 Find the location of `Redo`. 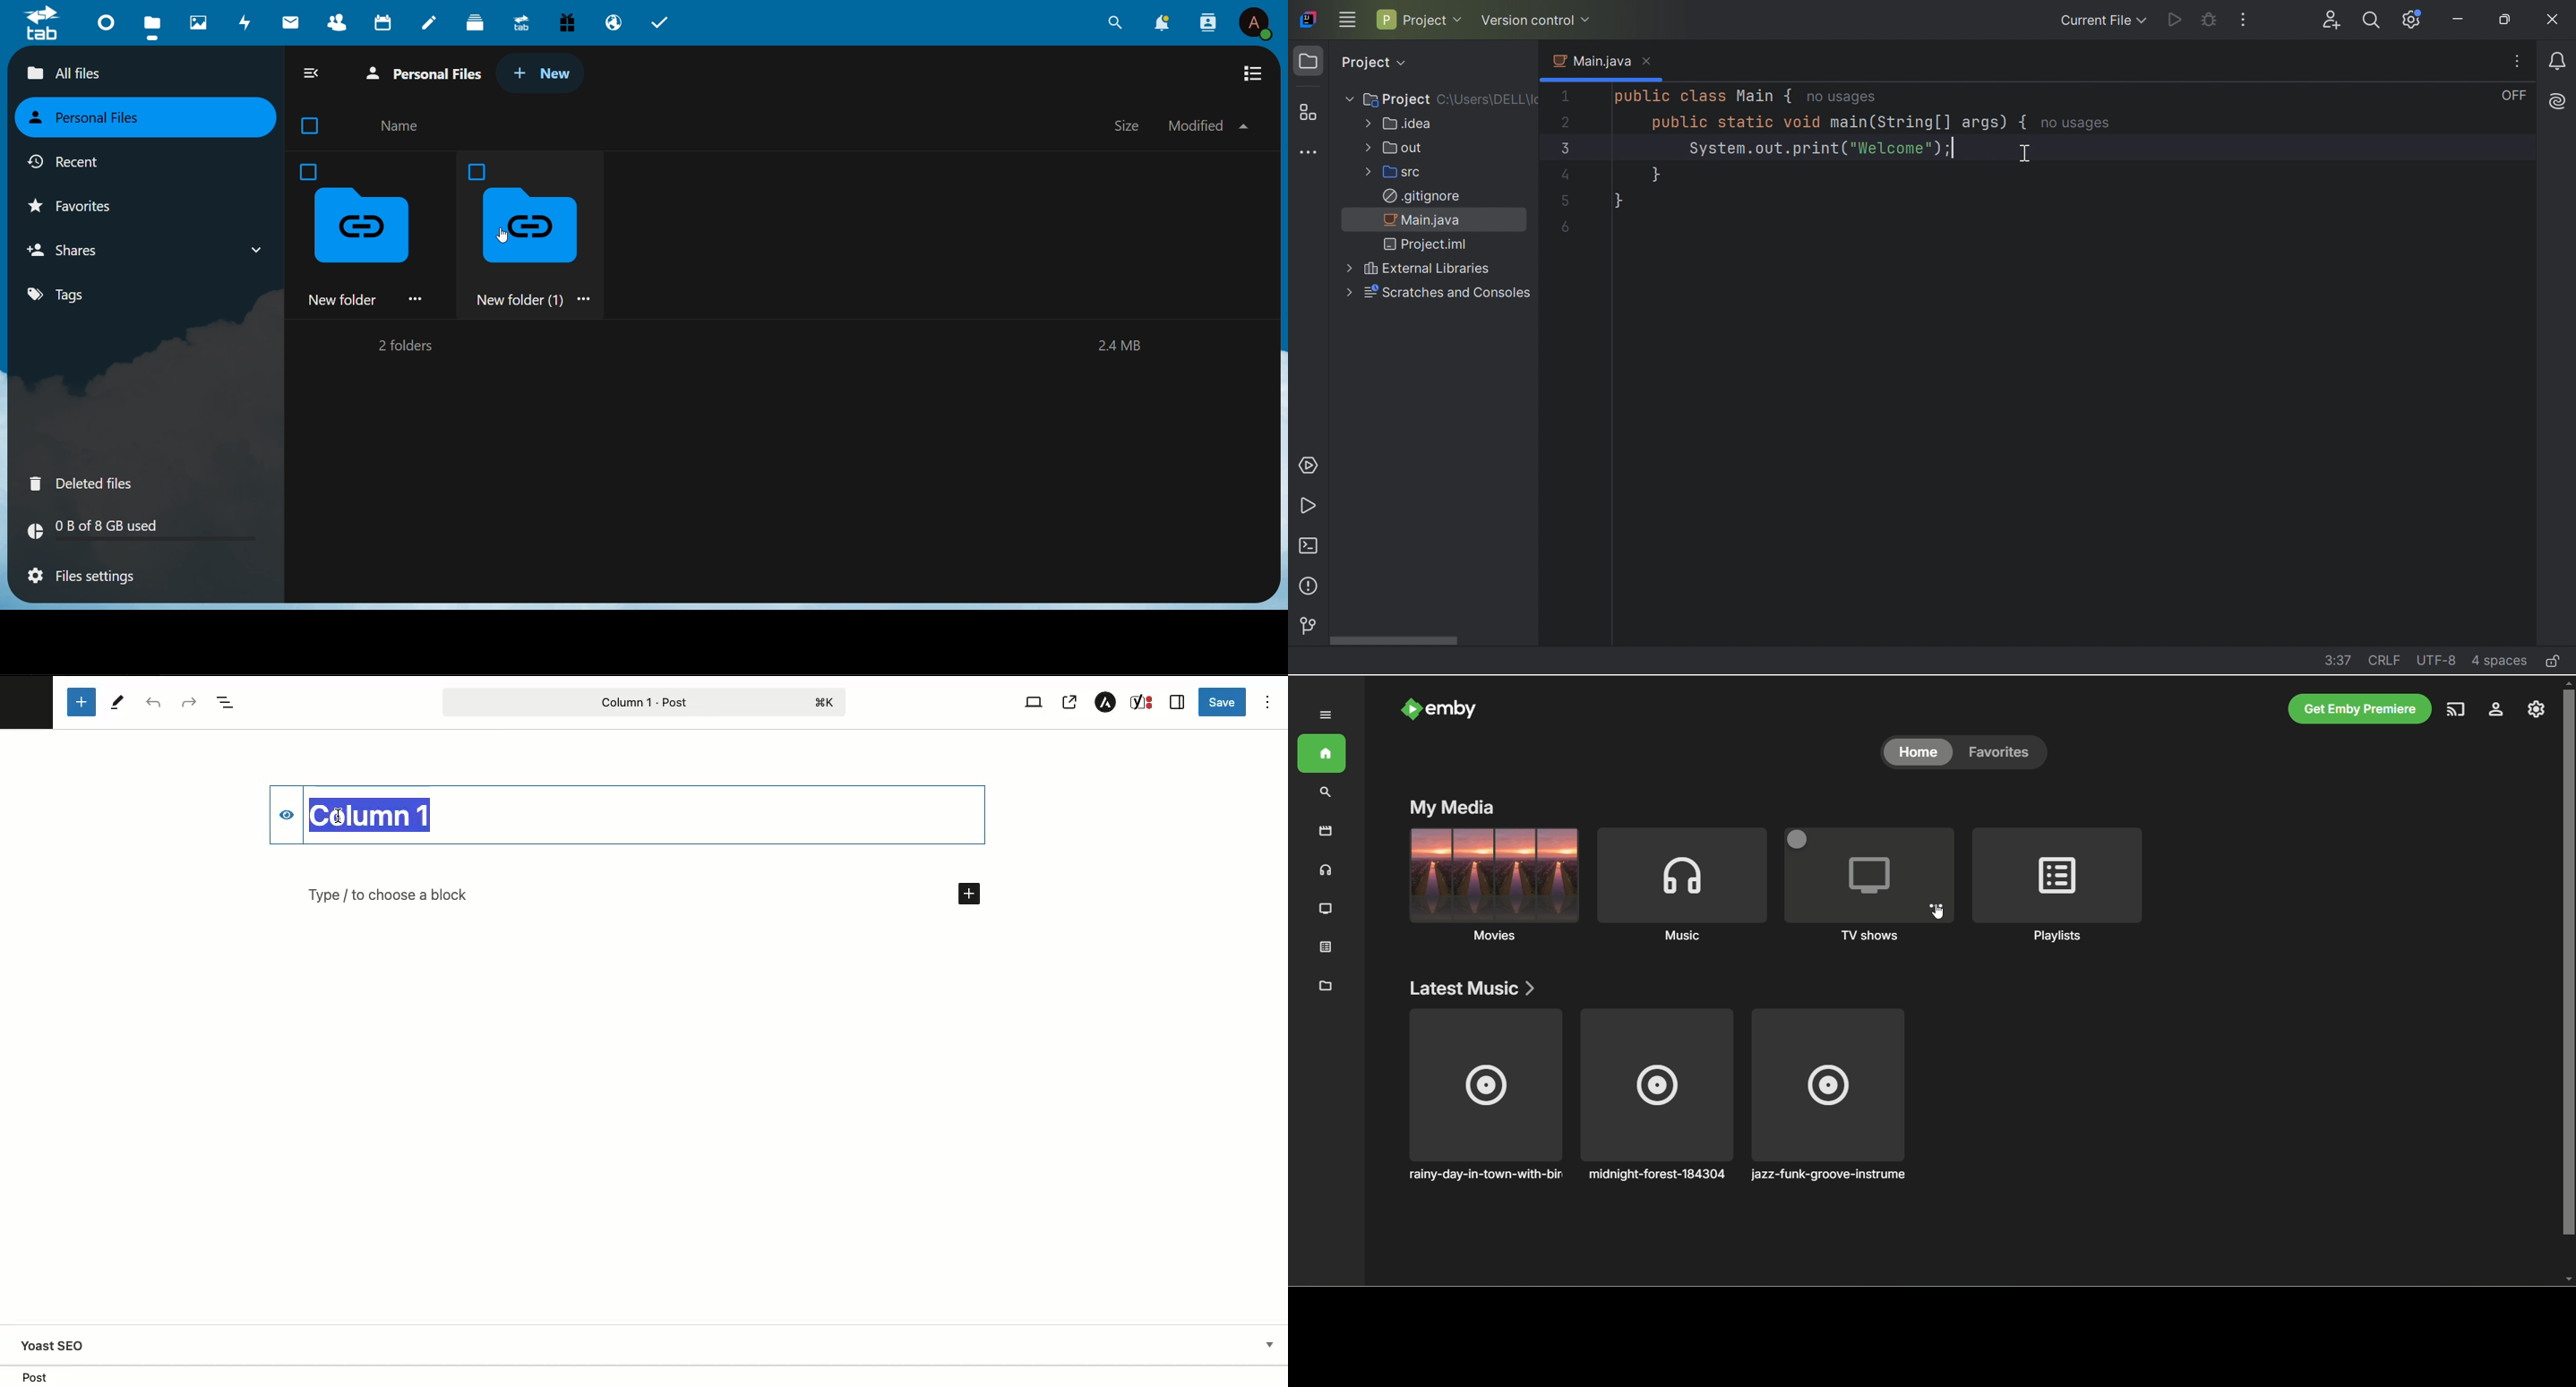

Redo is located at coordinates (187, 702).